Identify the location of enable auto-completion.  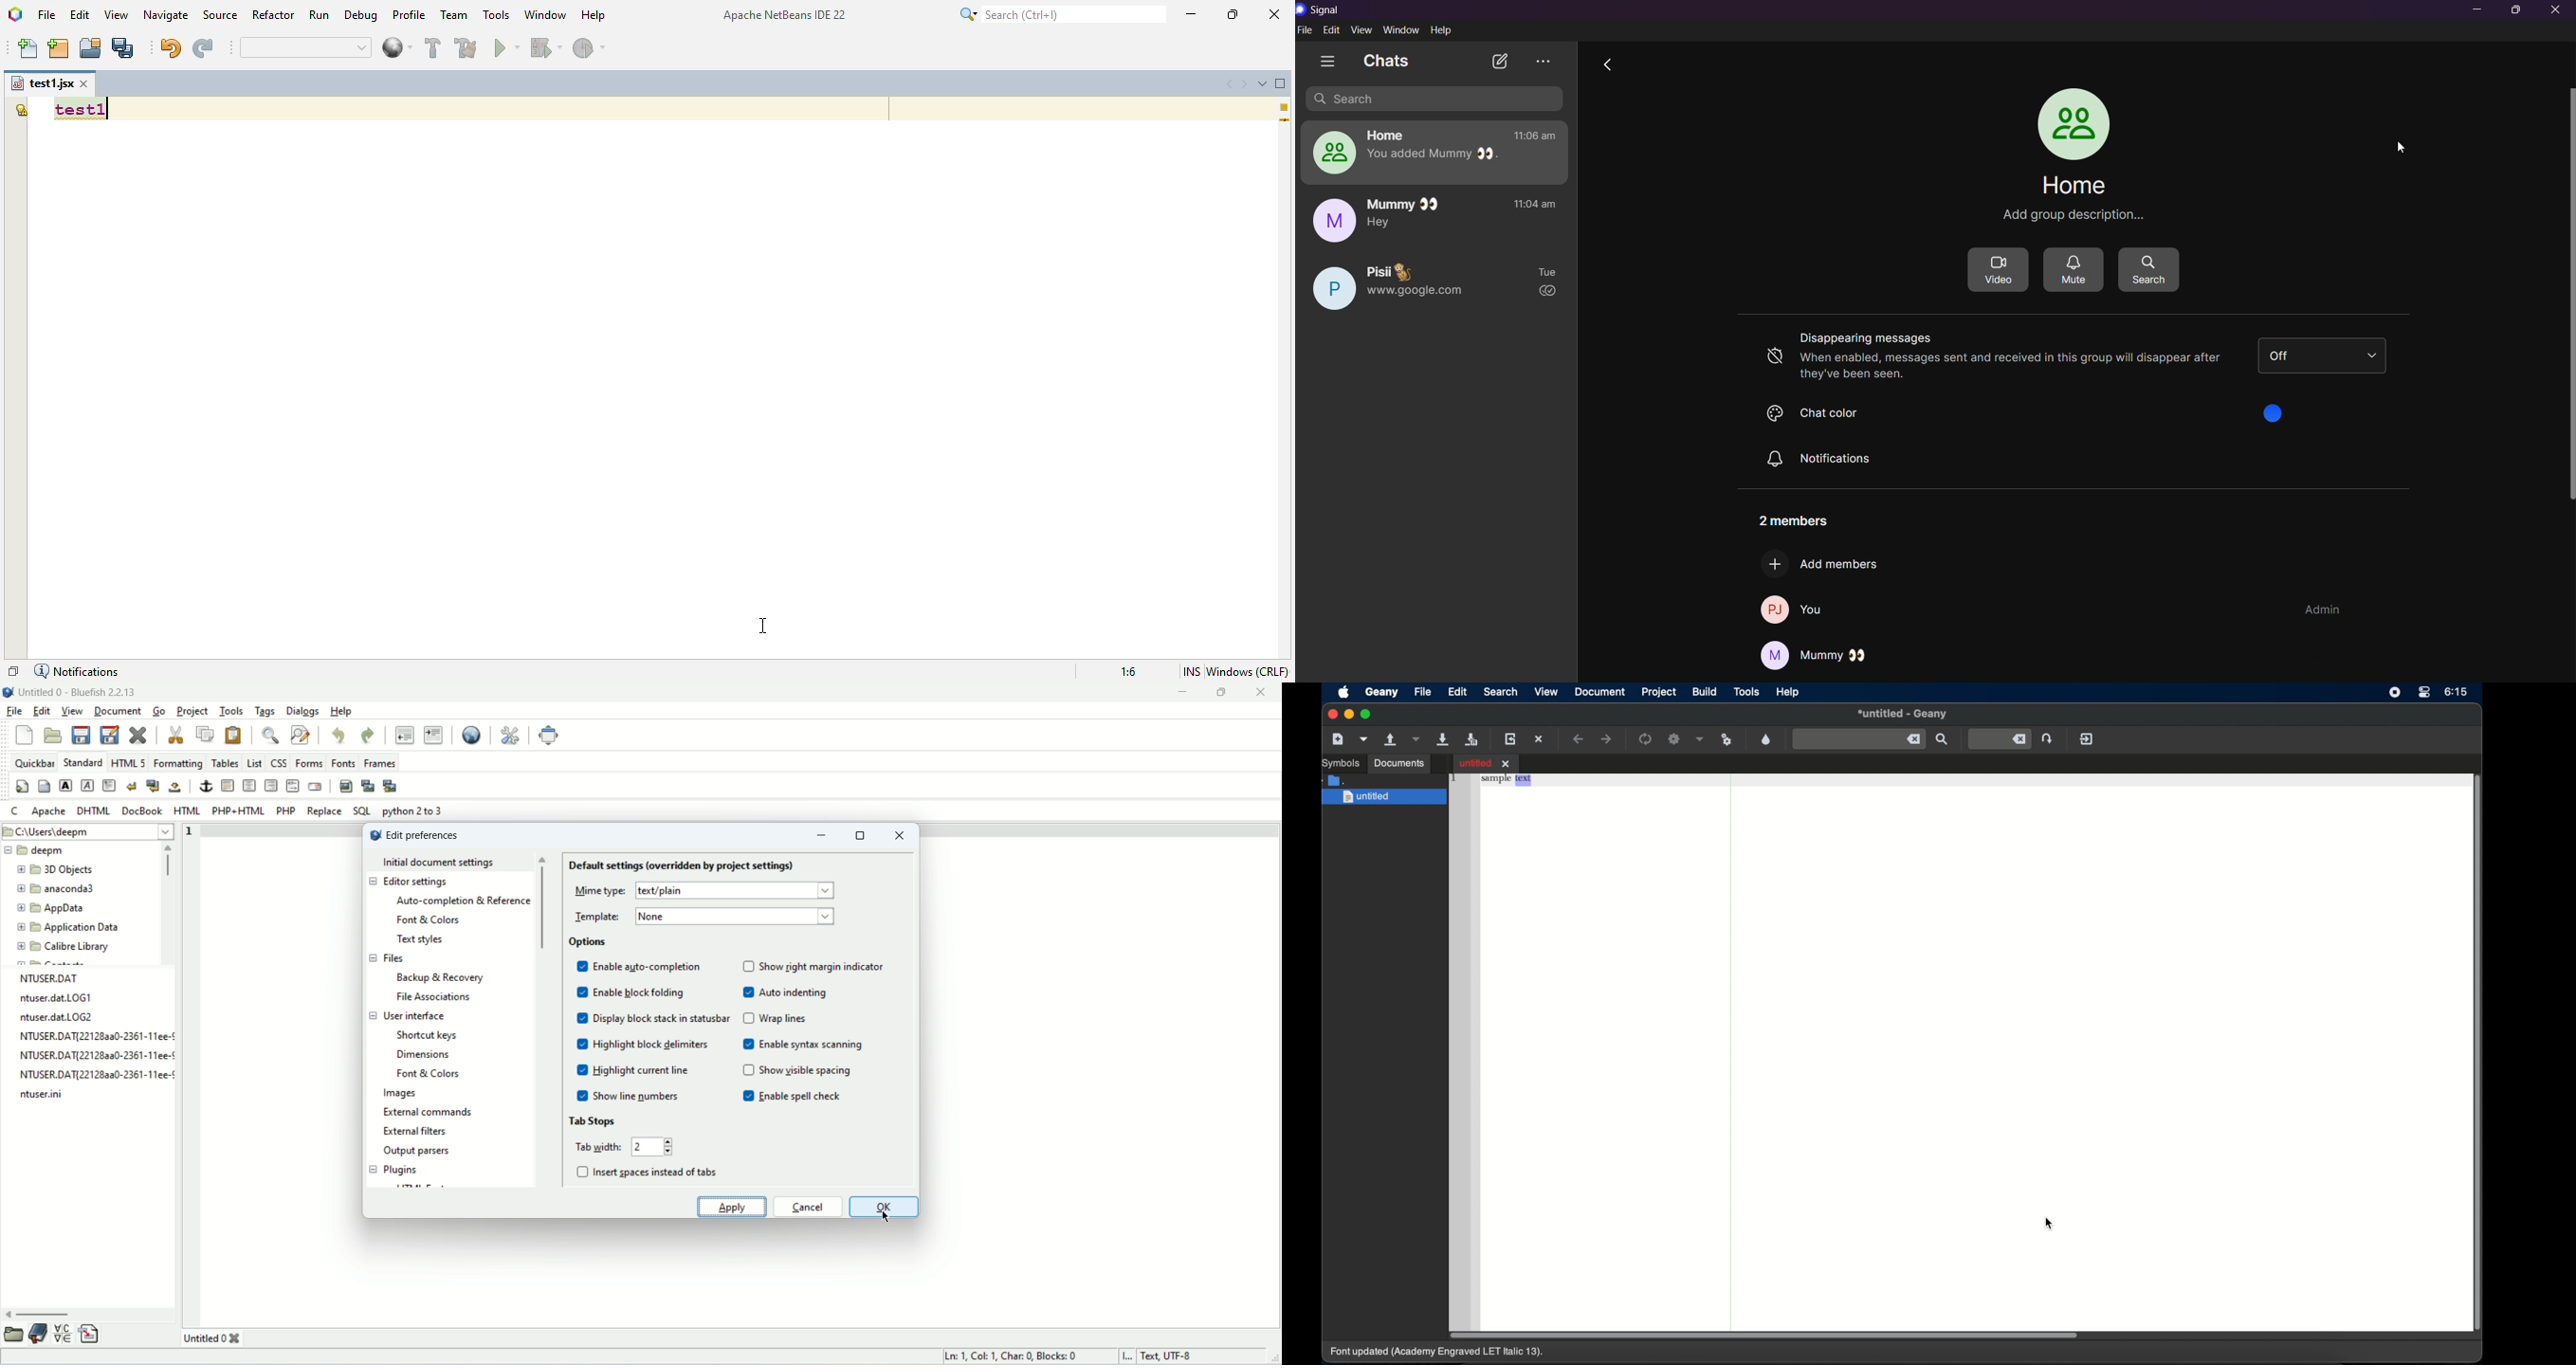
(649, 968).